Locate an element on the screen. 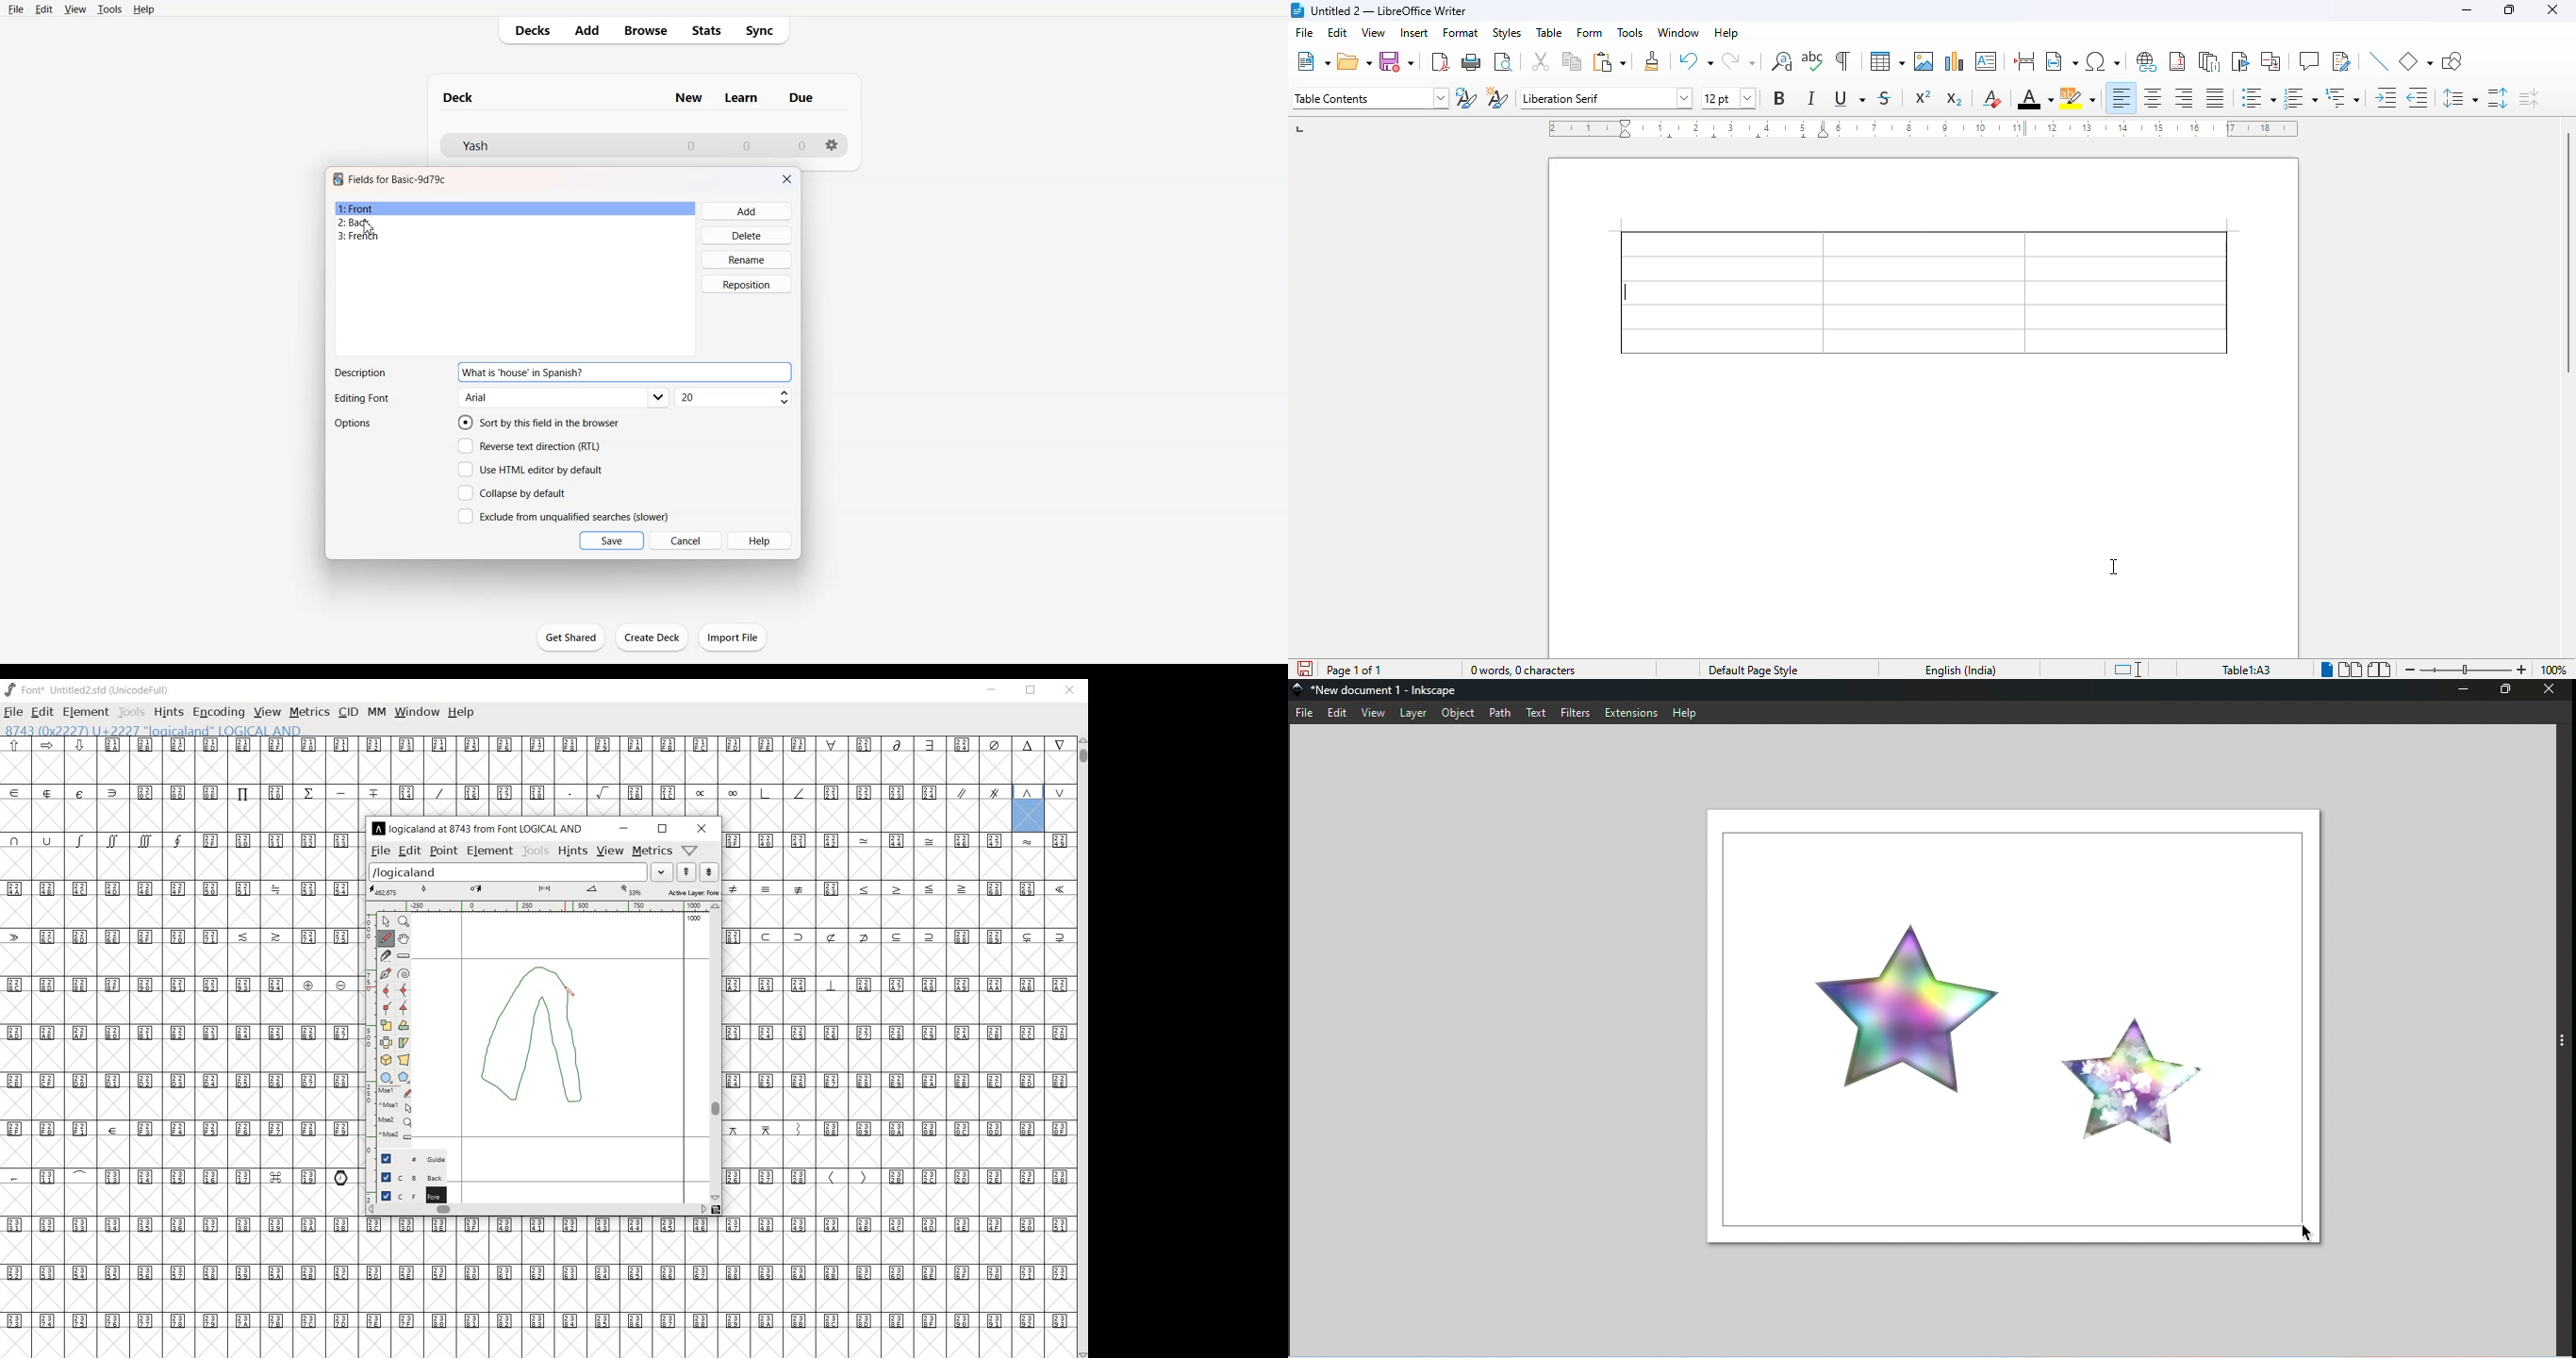 This screenshot has width=2576, height=1372. select outline format is located at coordinates (2342, 98).